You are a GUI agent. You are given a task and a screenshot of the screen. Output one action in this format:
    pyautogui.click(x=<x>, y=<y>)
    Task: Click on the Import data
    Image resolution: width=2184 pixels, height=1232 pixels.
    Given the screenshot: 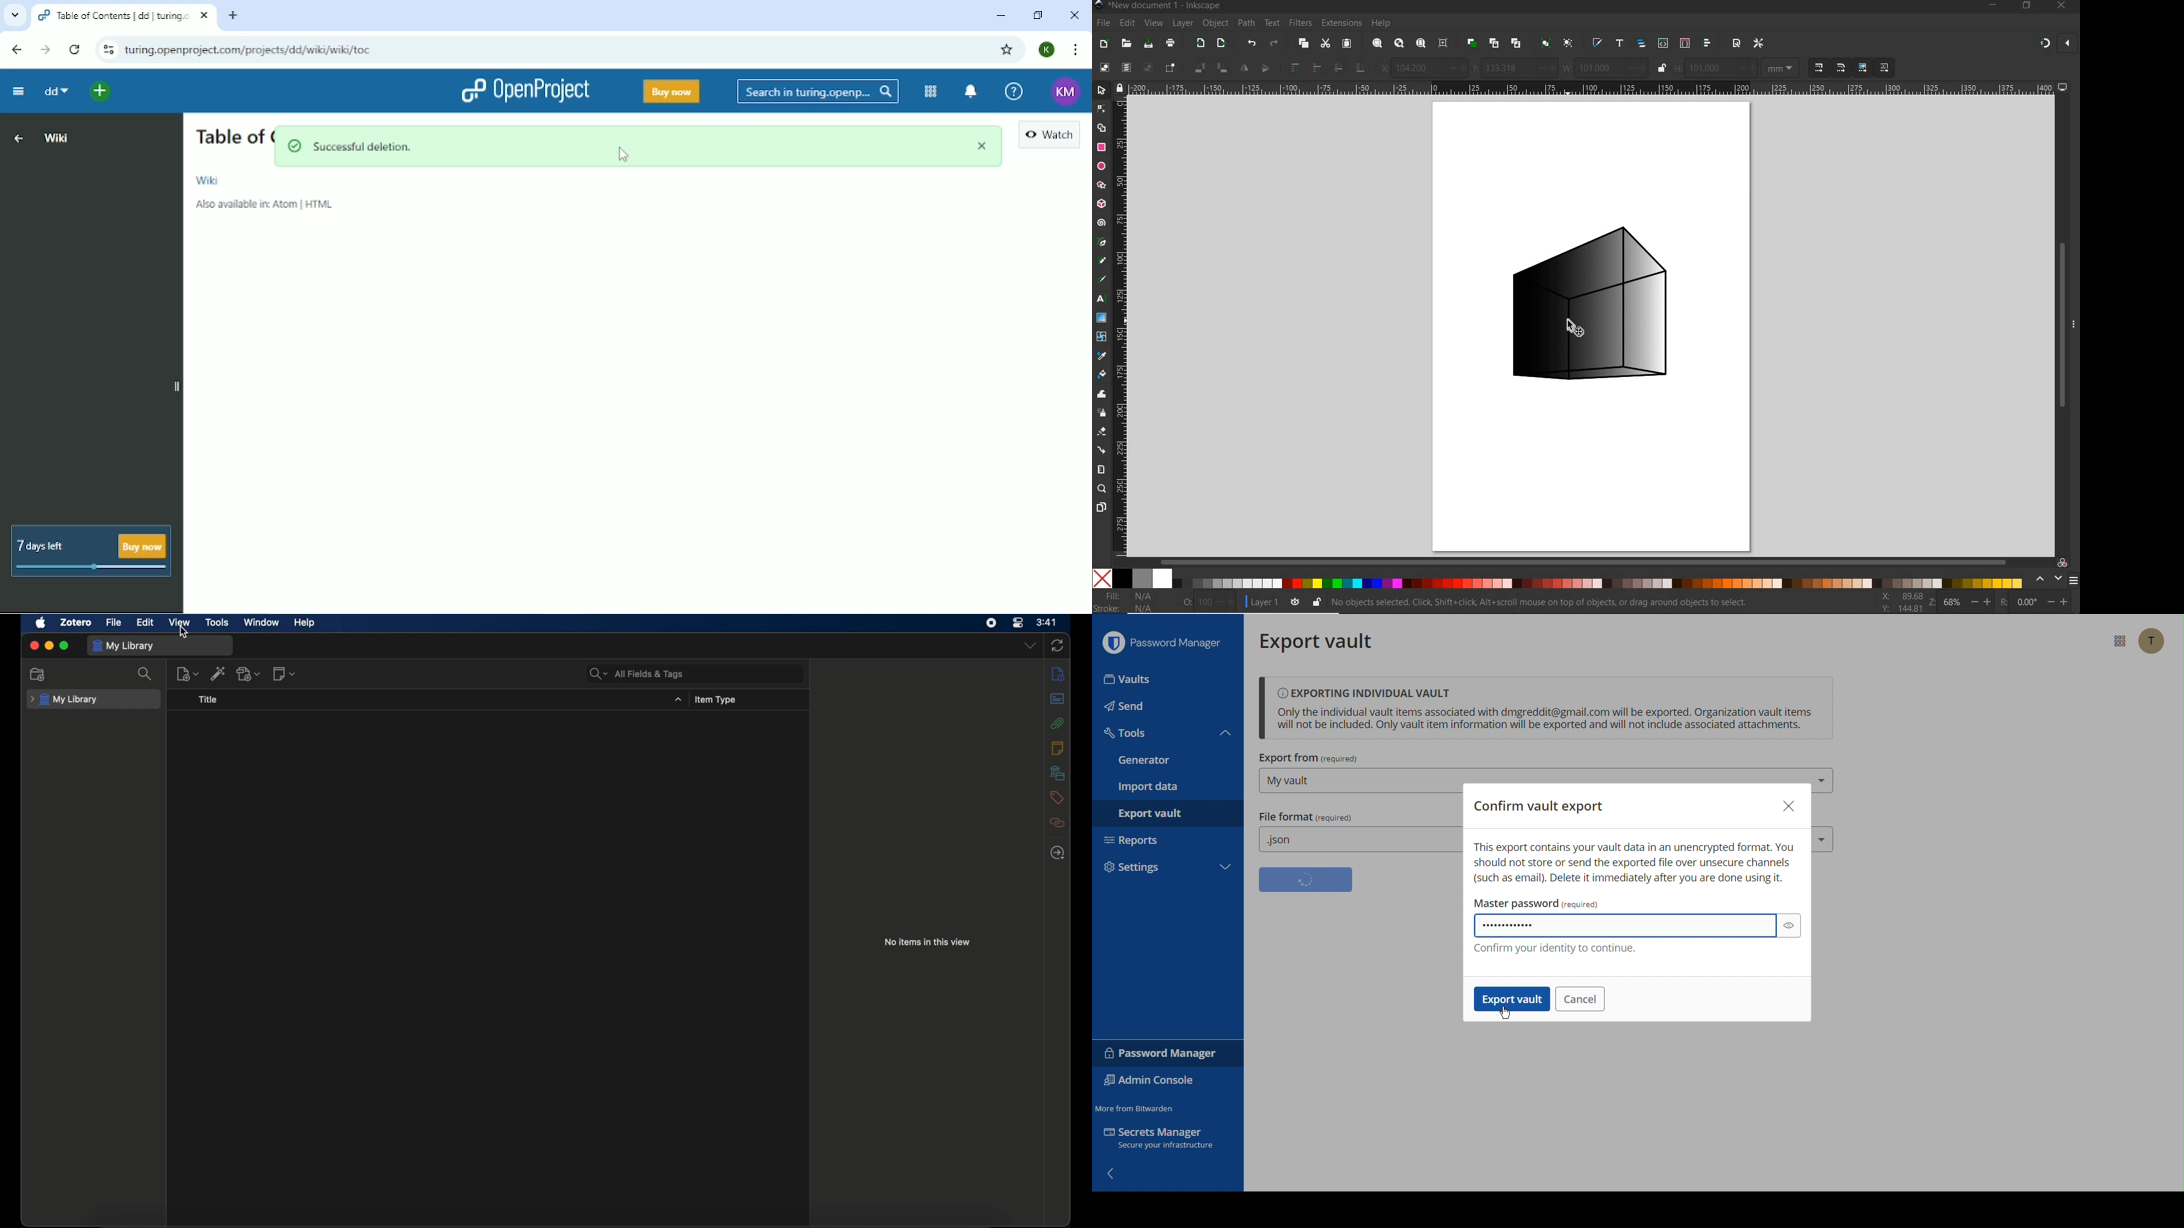 What is the action you would take?
    pyautogui.click(x=1172, y=787)
    